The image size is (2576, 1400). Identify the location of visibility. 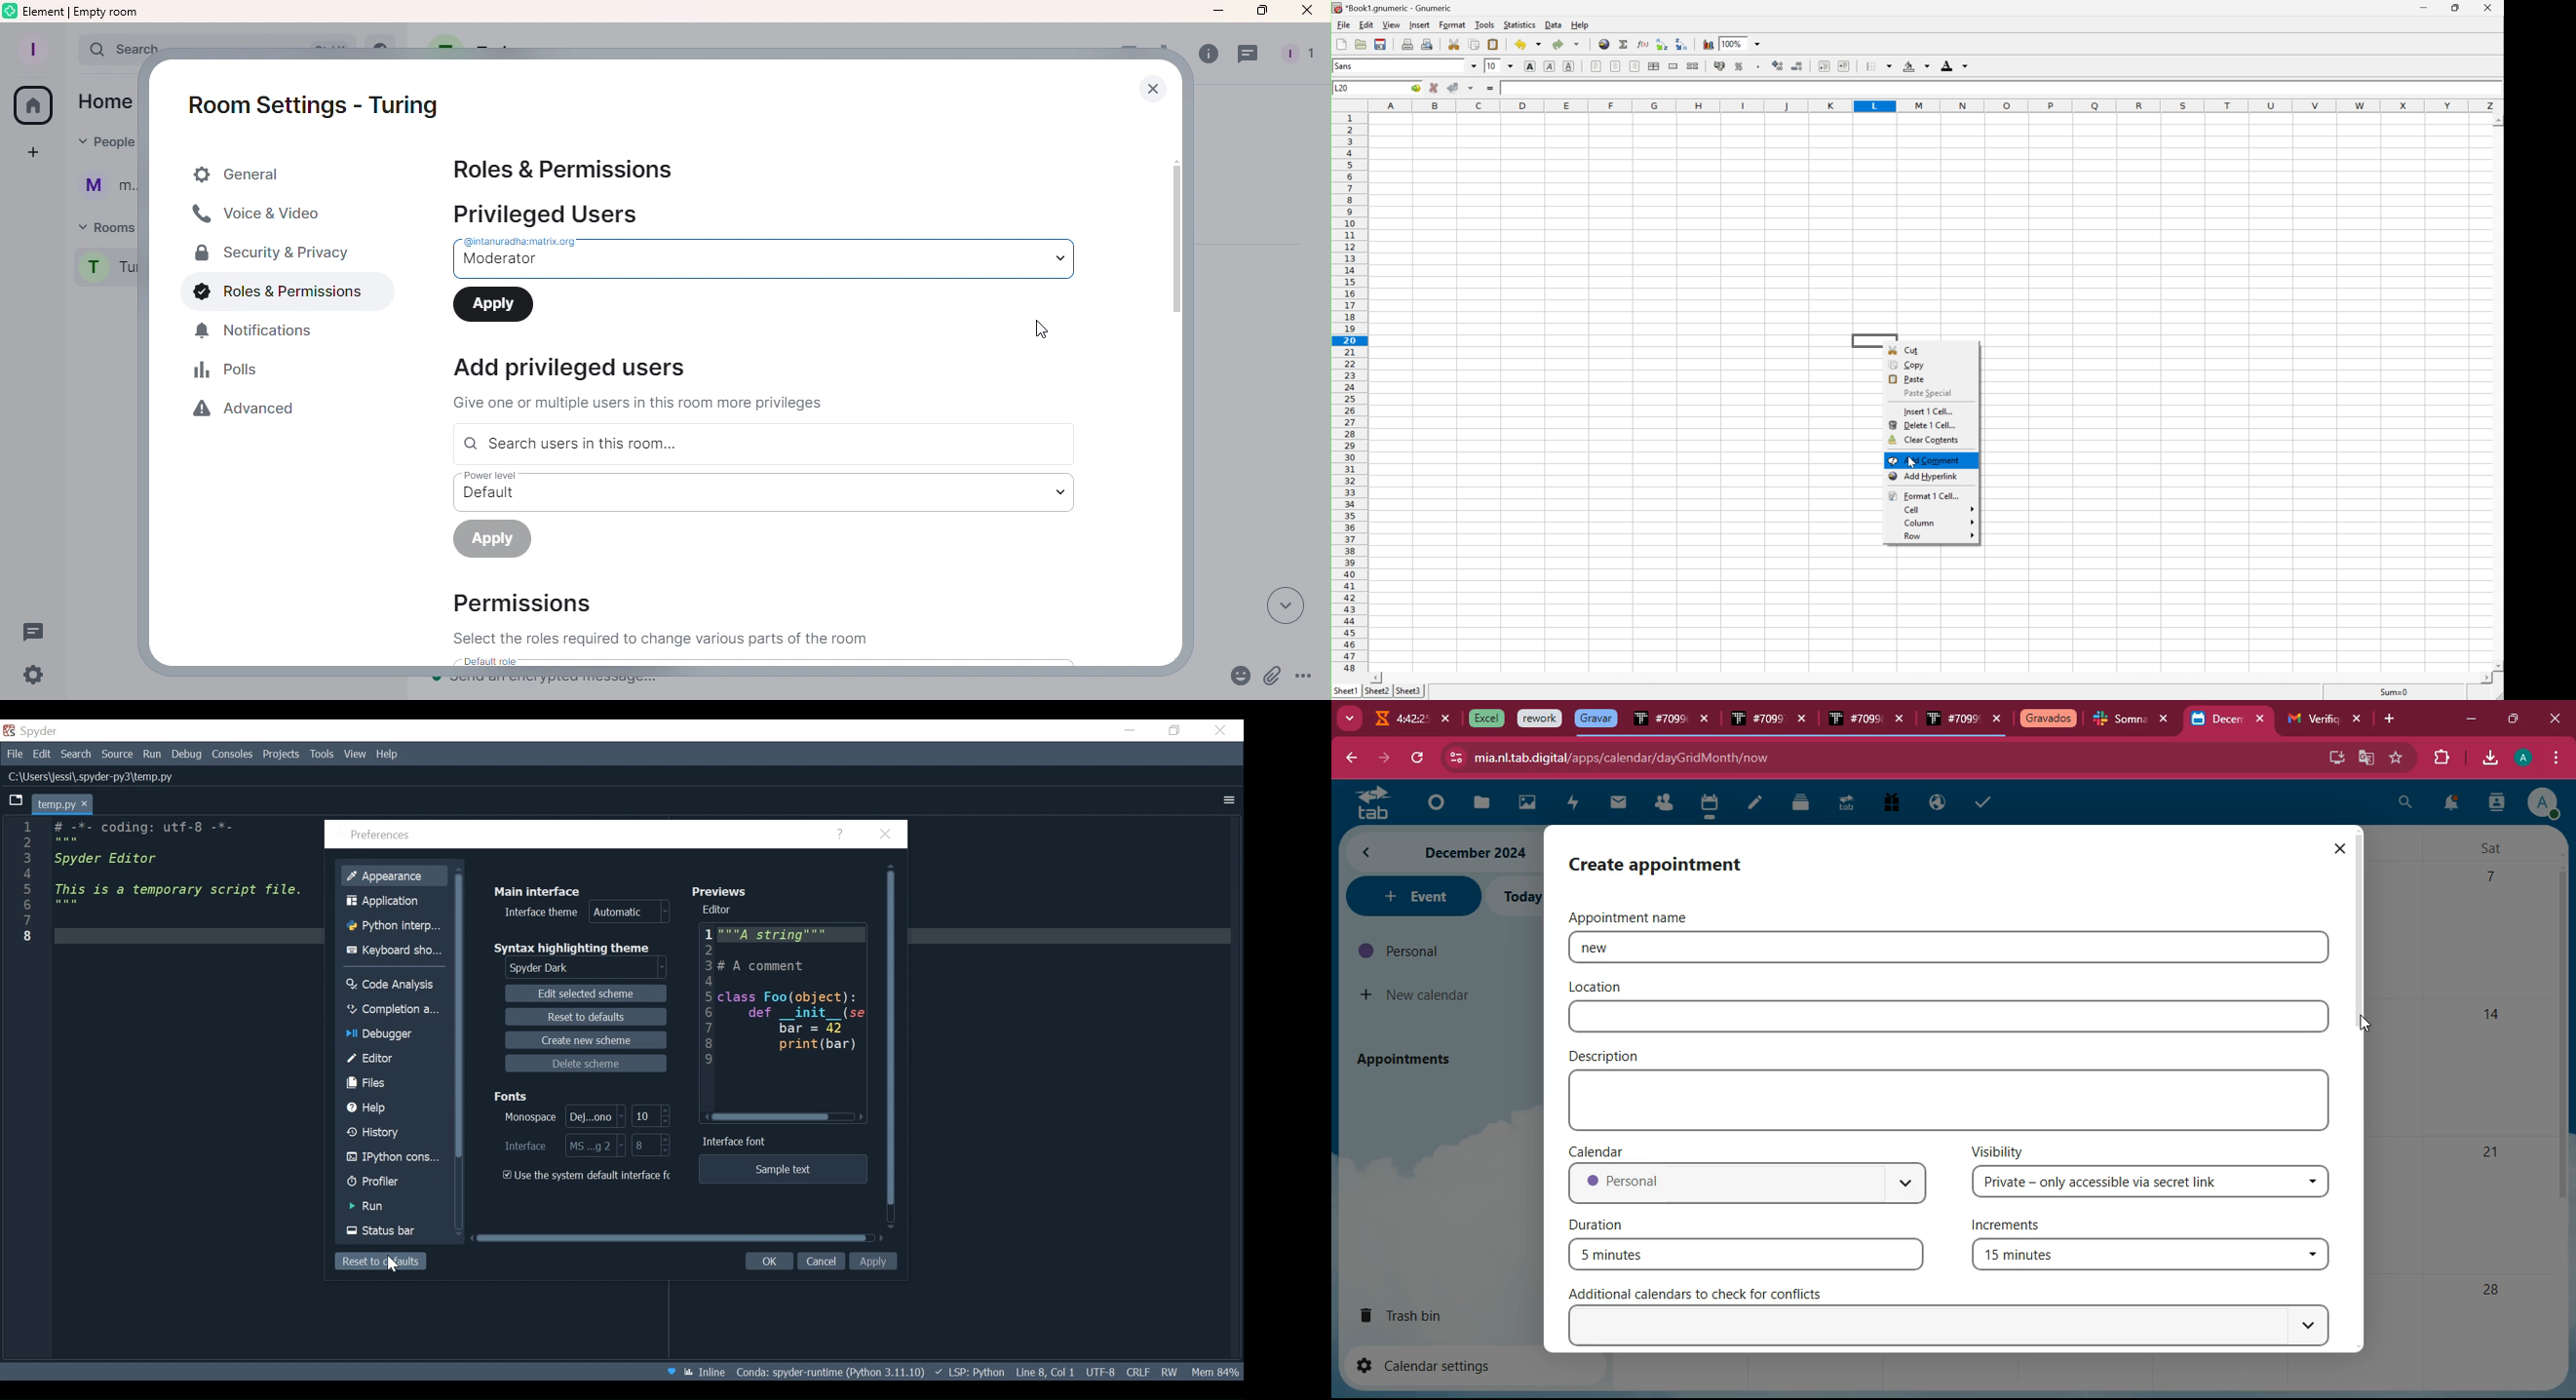
(1998, 1150).